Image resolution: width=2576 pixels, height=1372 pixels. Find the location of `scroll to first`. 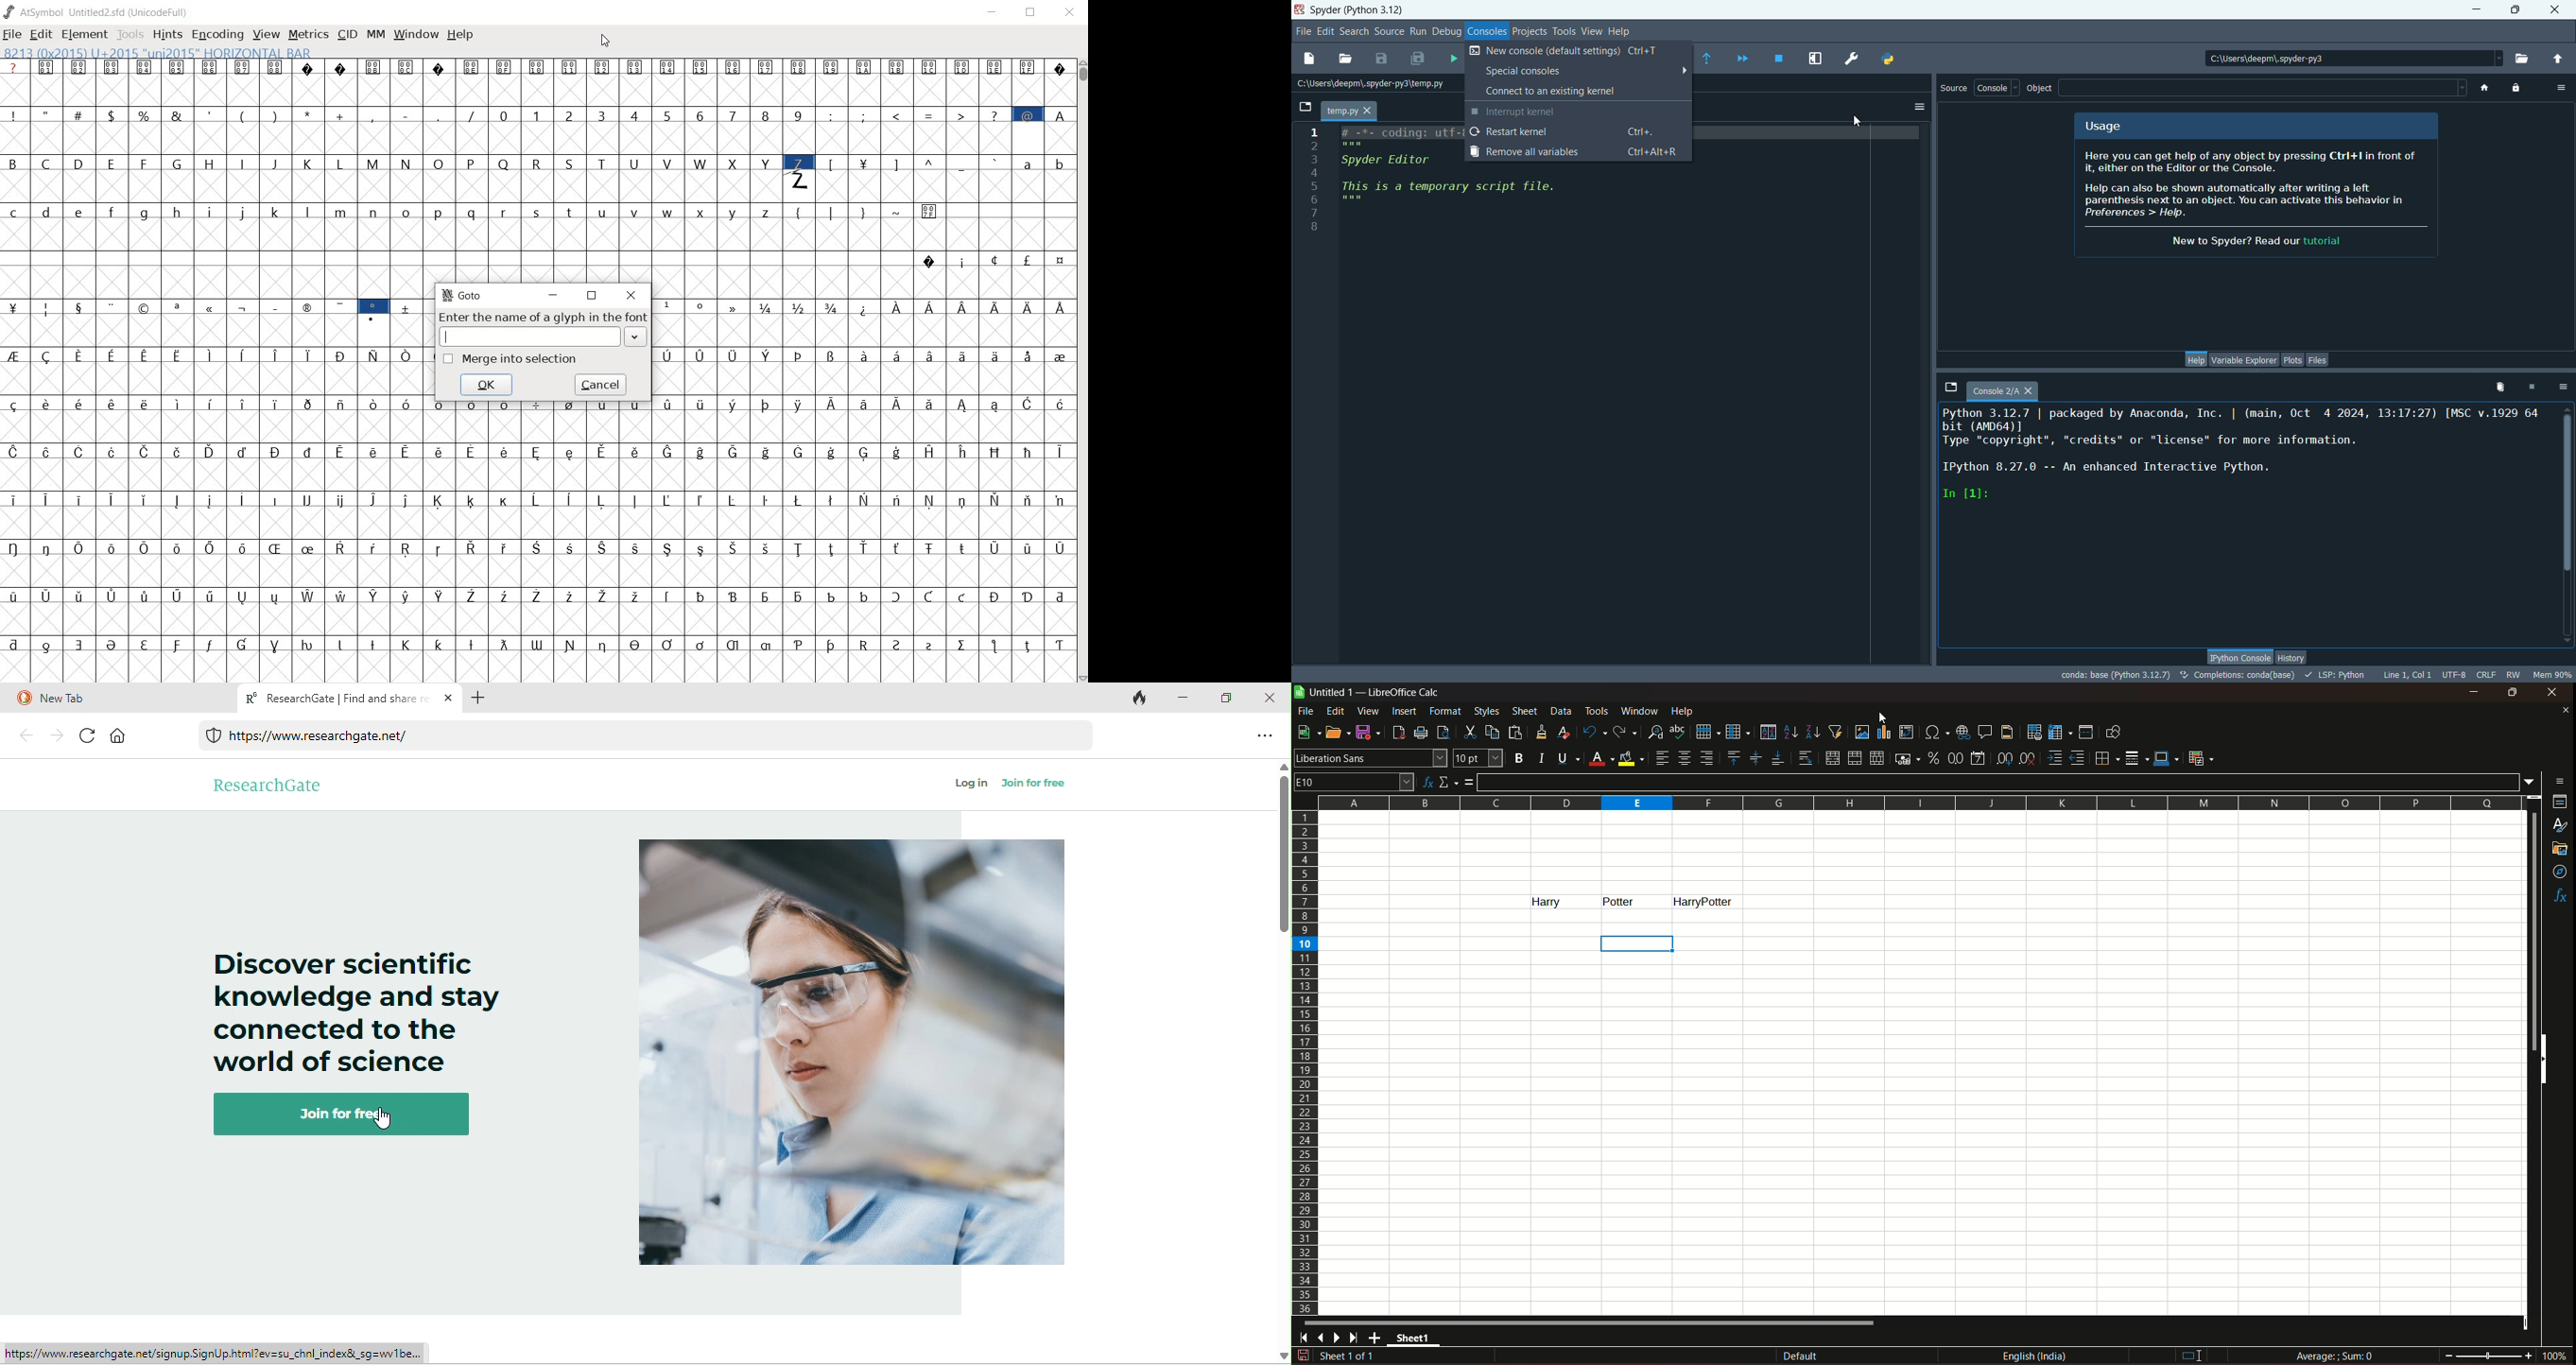

scroll to first is located at coordinates (1299, 1340).